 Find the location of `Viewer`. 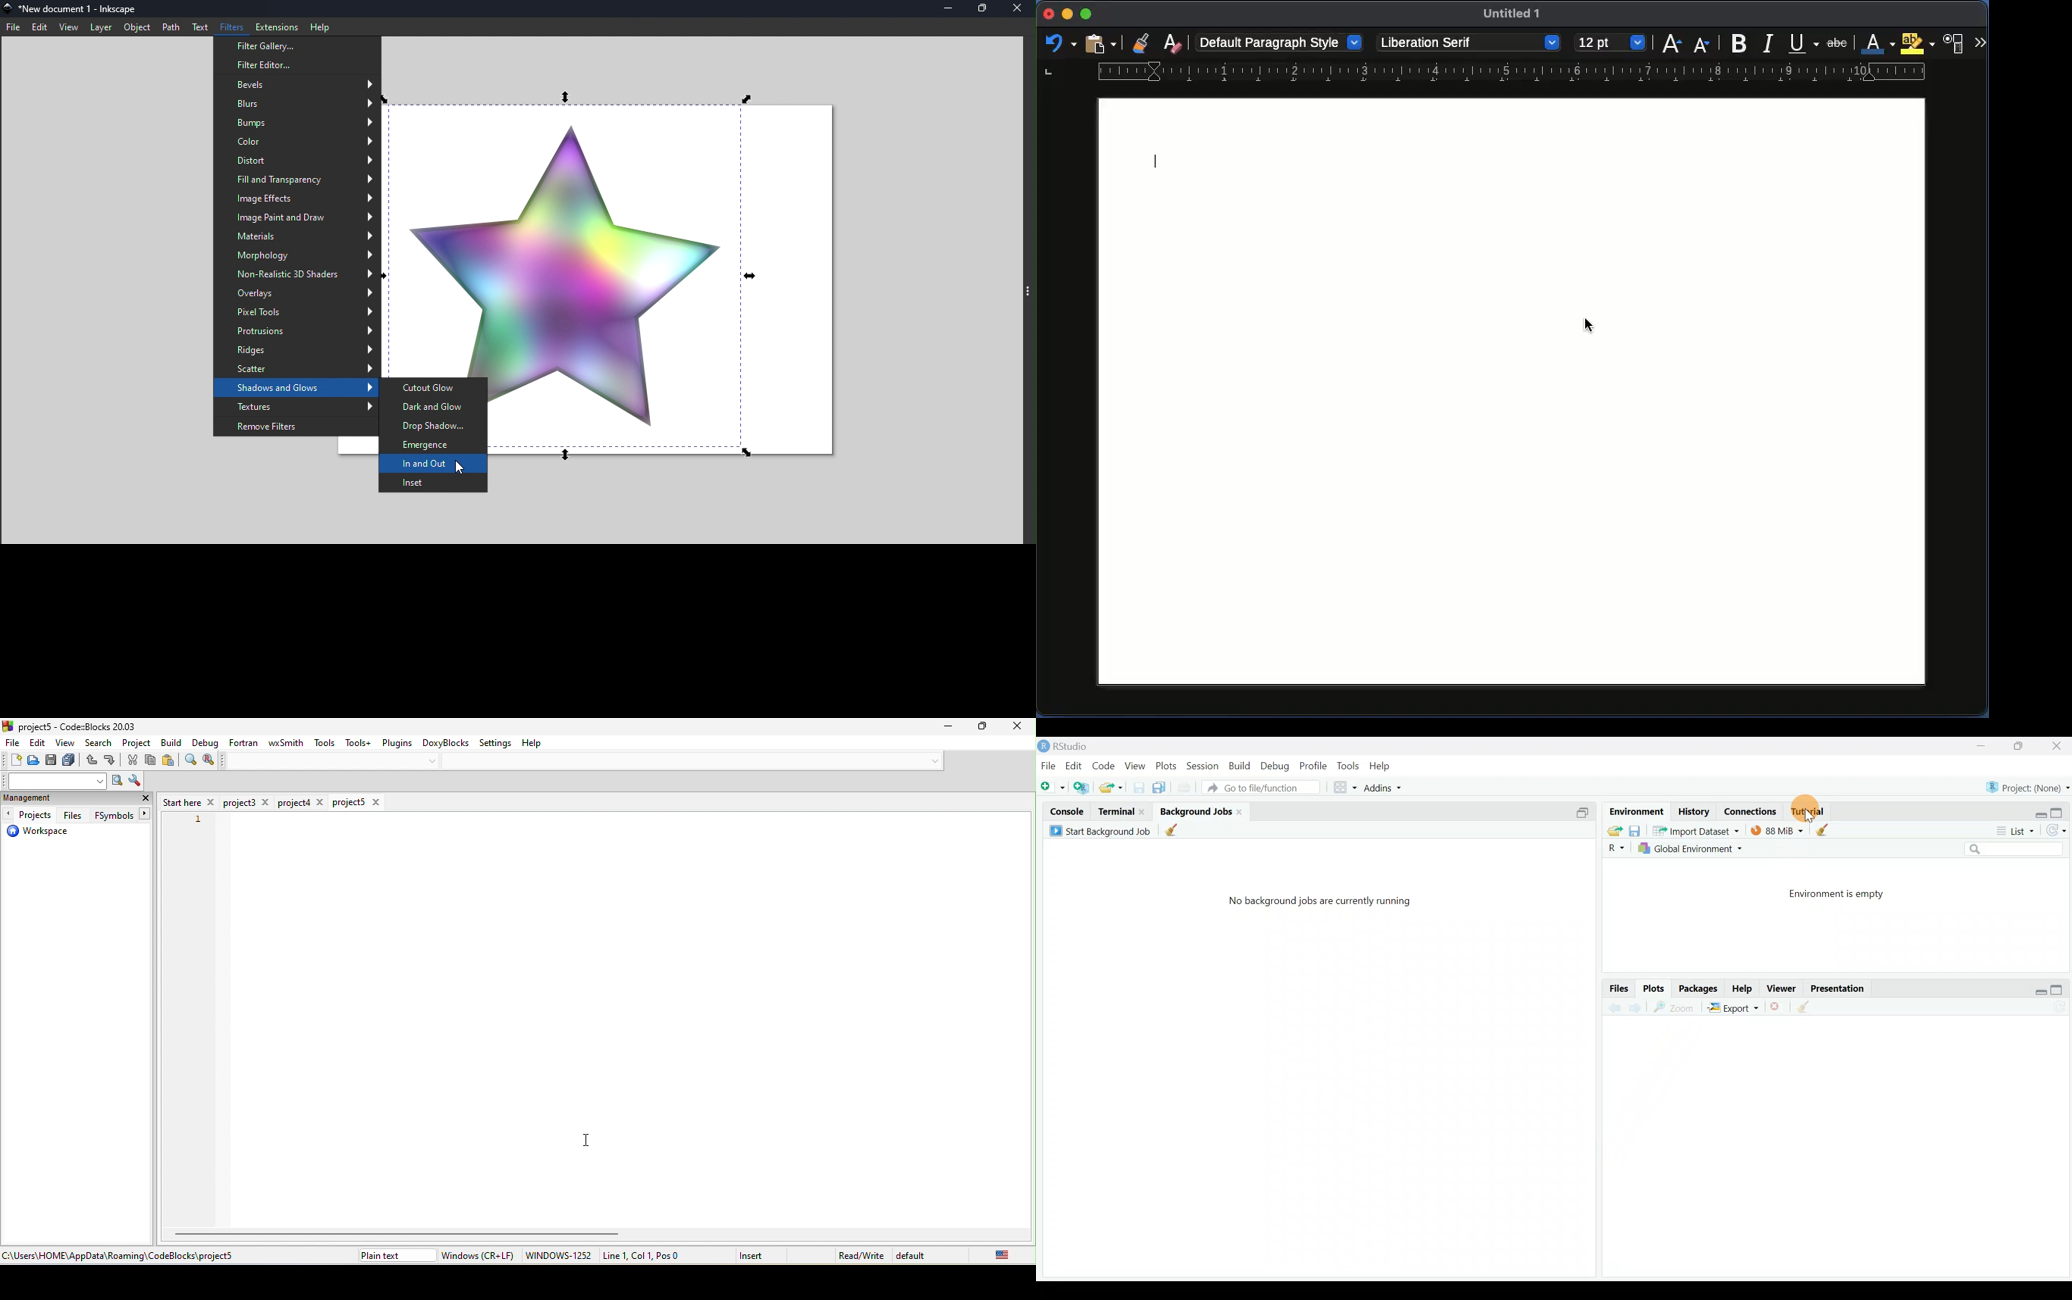

Viewer is located at coordinates (1784, 988).